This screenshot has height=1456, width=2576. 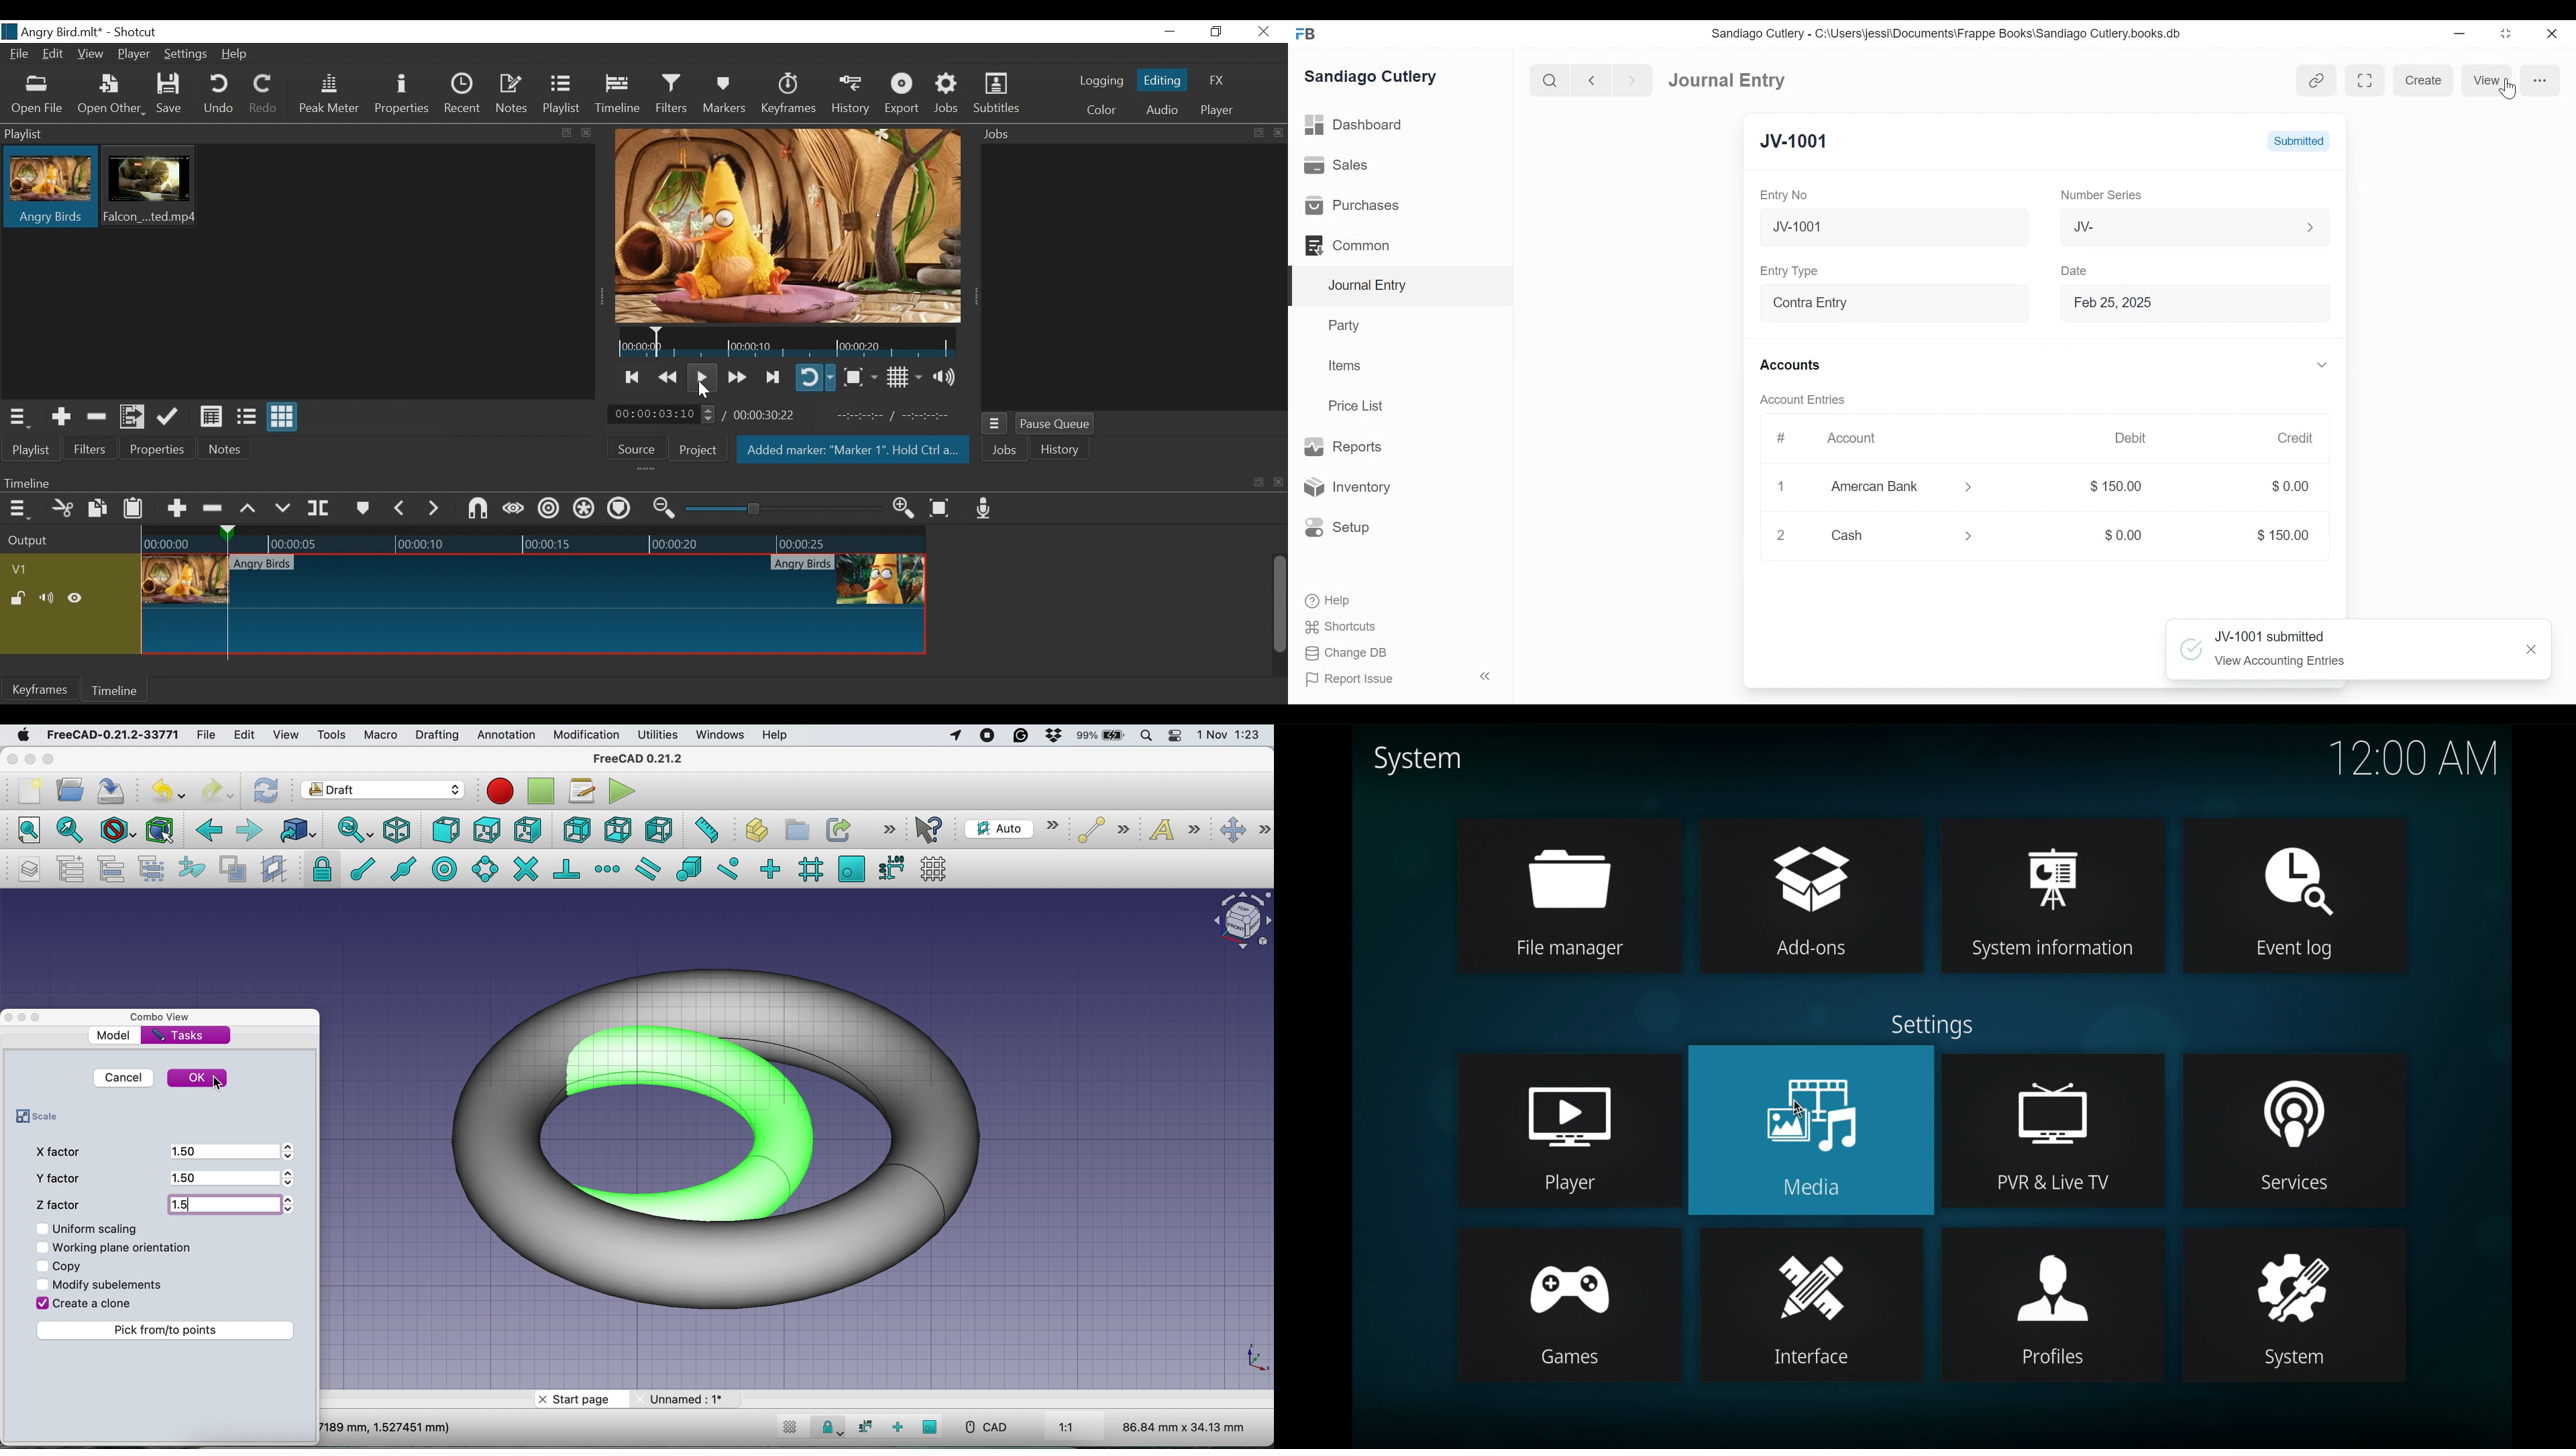 I want to click on Items, so click(x=1346, y=366).